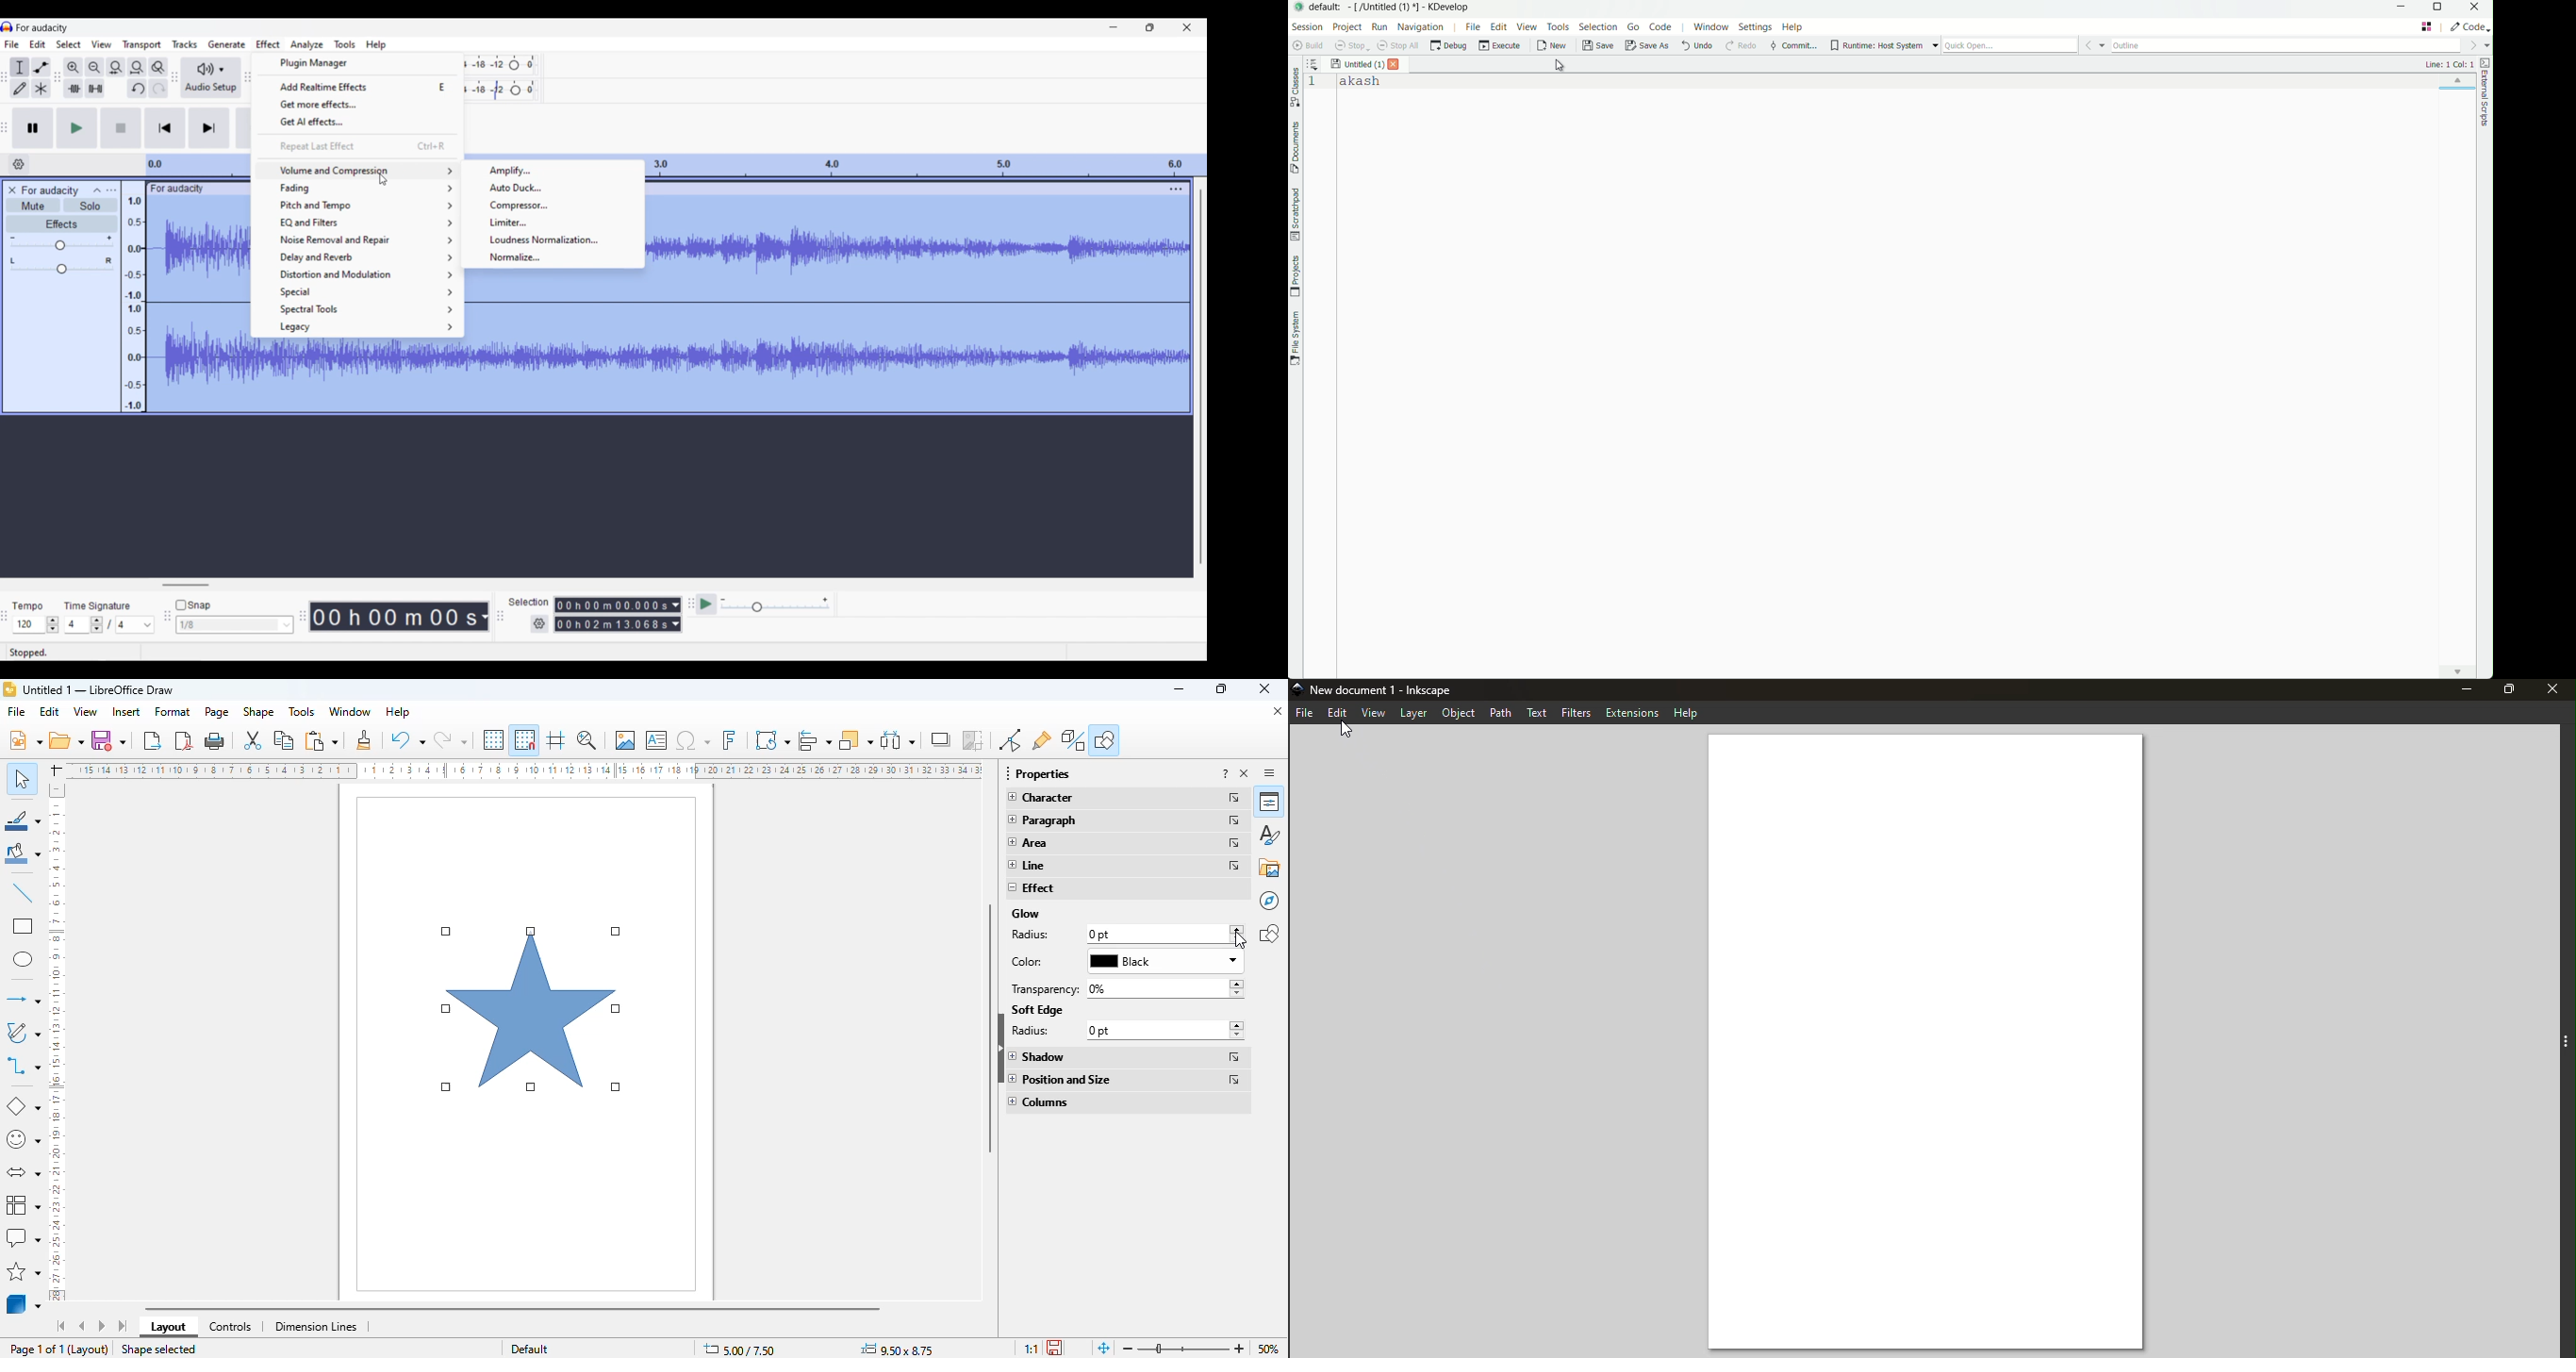 The width and height of the screenshot is (2576, 1372). Describe the element at coordinates (1133, 934) in the screenshot. I see `o pt` at that location.